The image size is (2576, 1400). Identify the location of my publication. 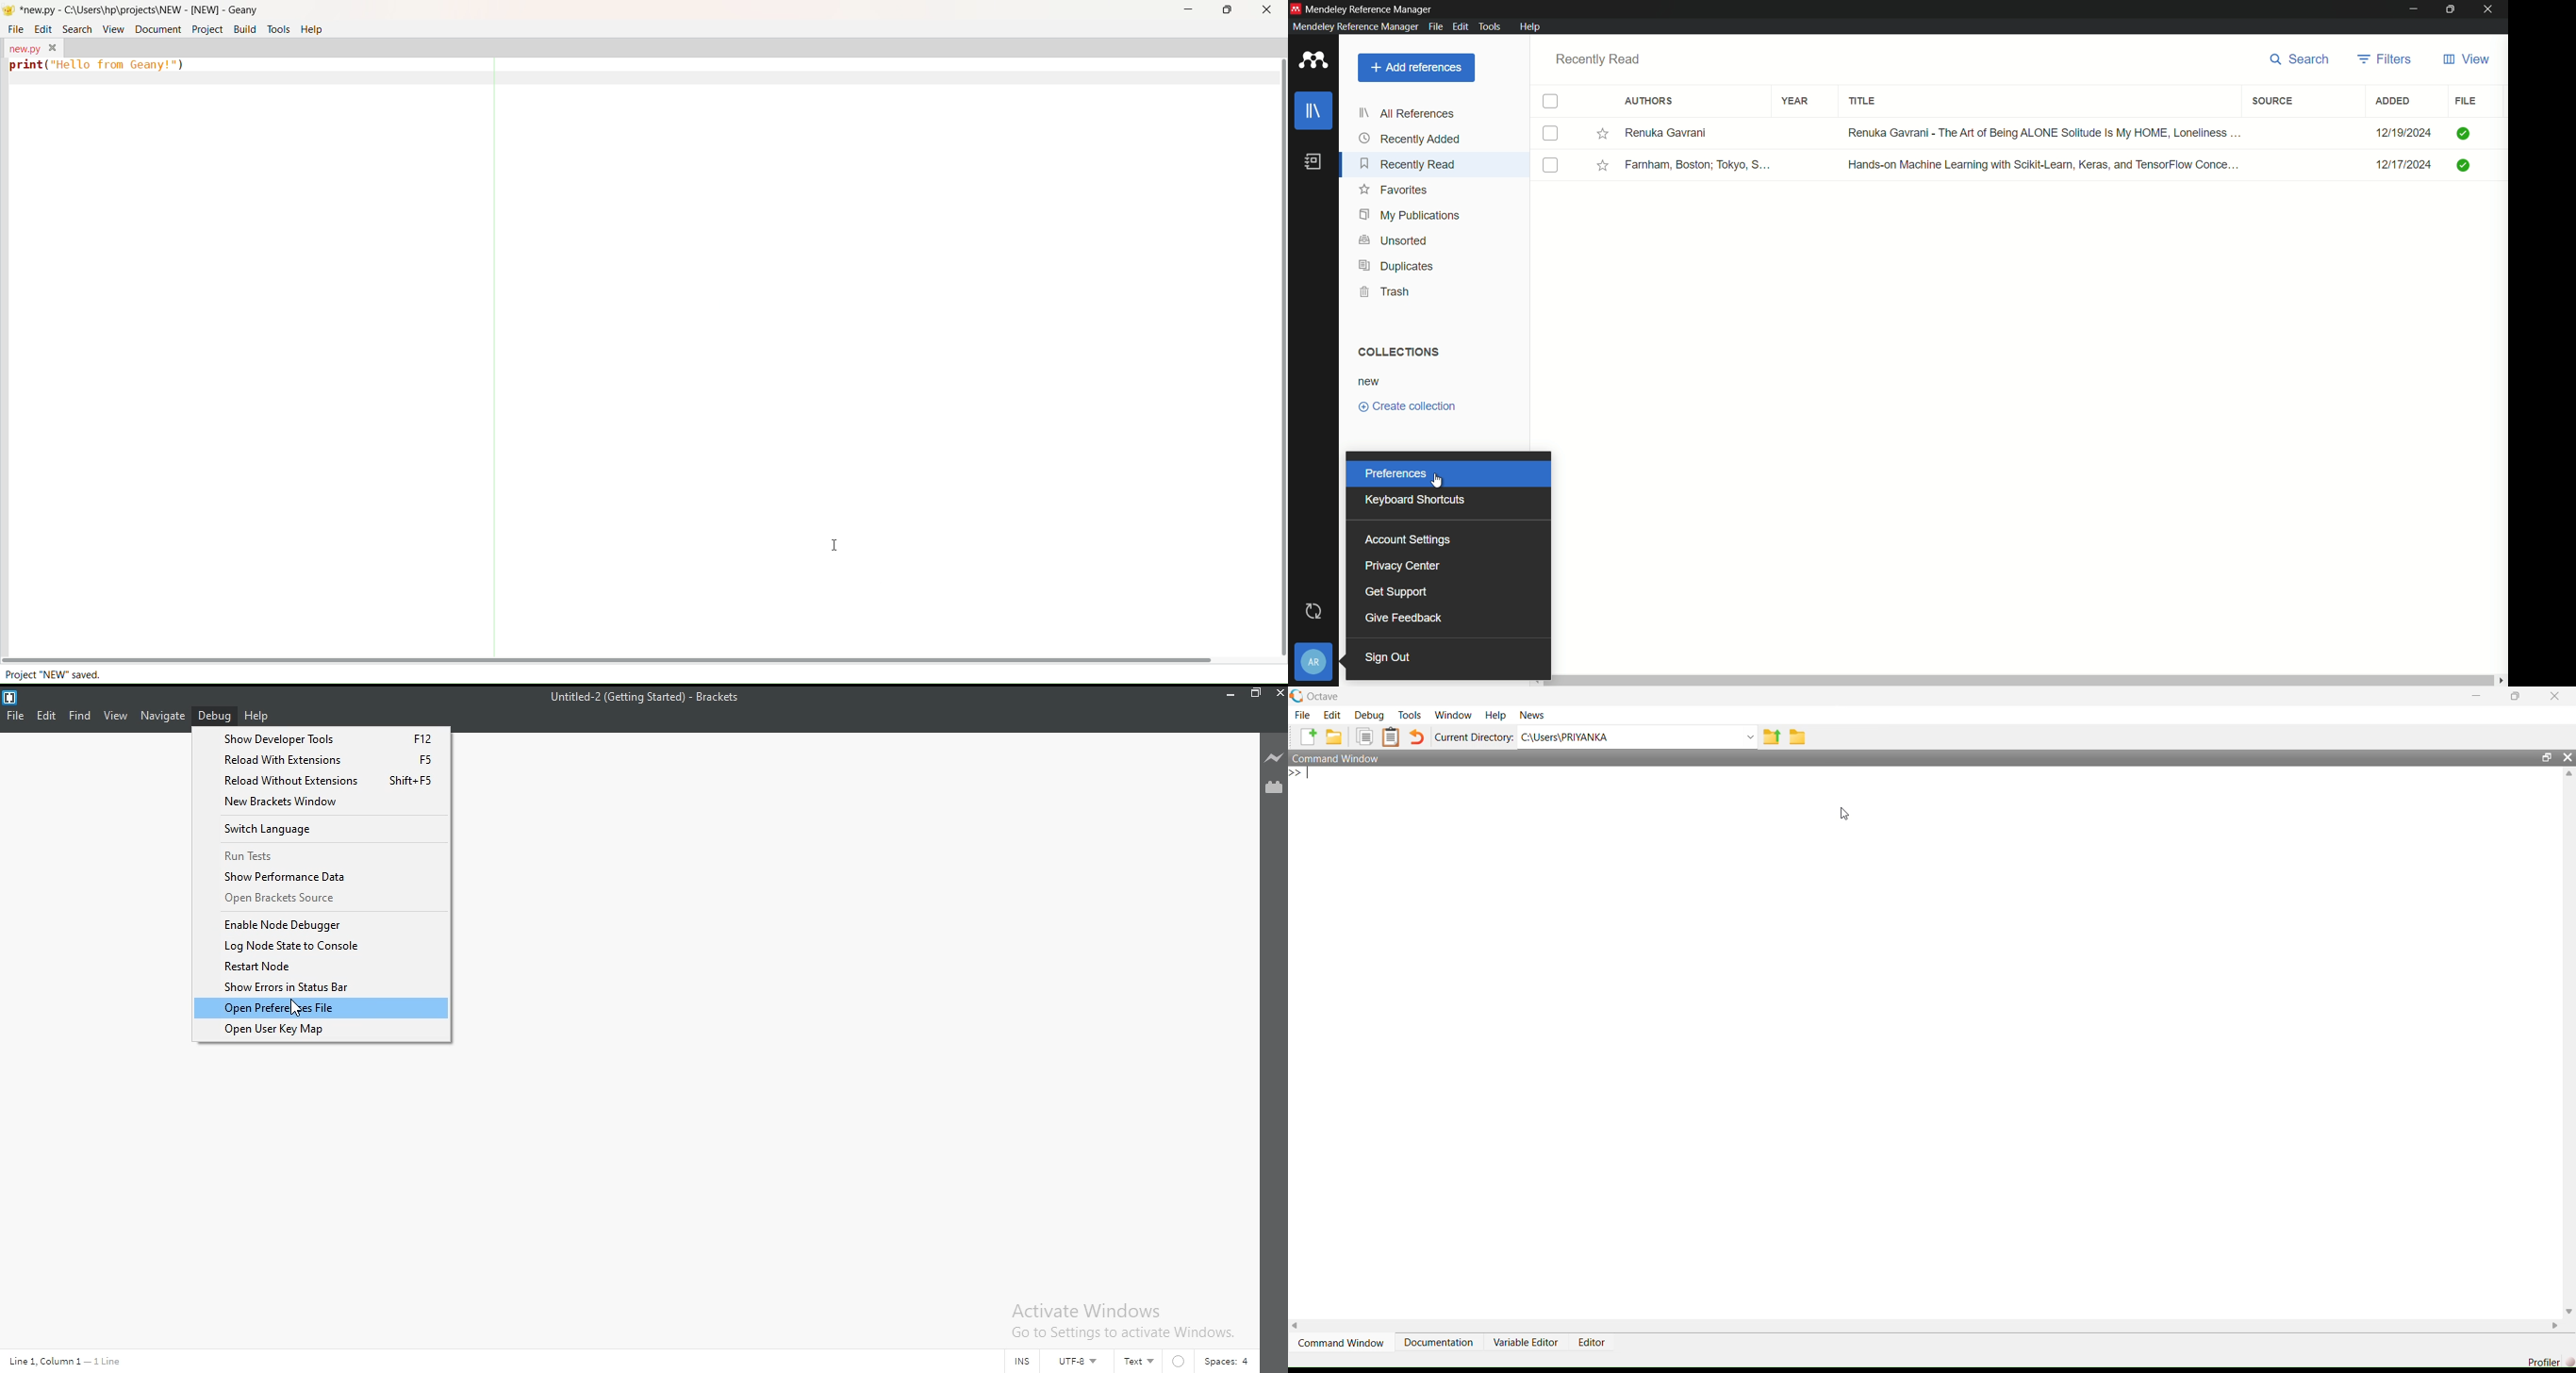
(1406, 214).